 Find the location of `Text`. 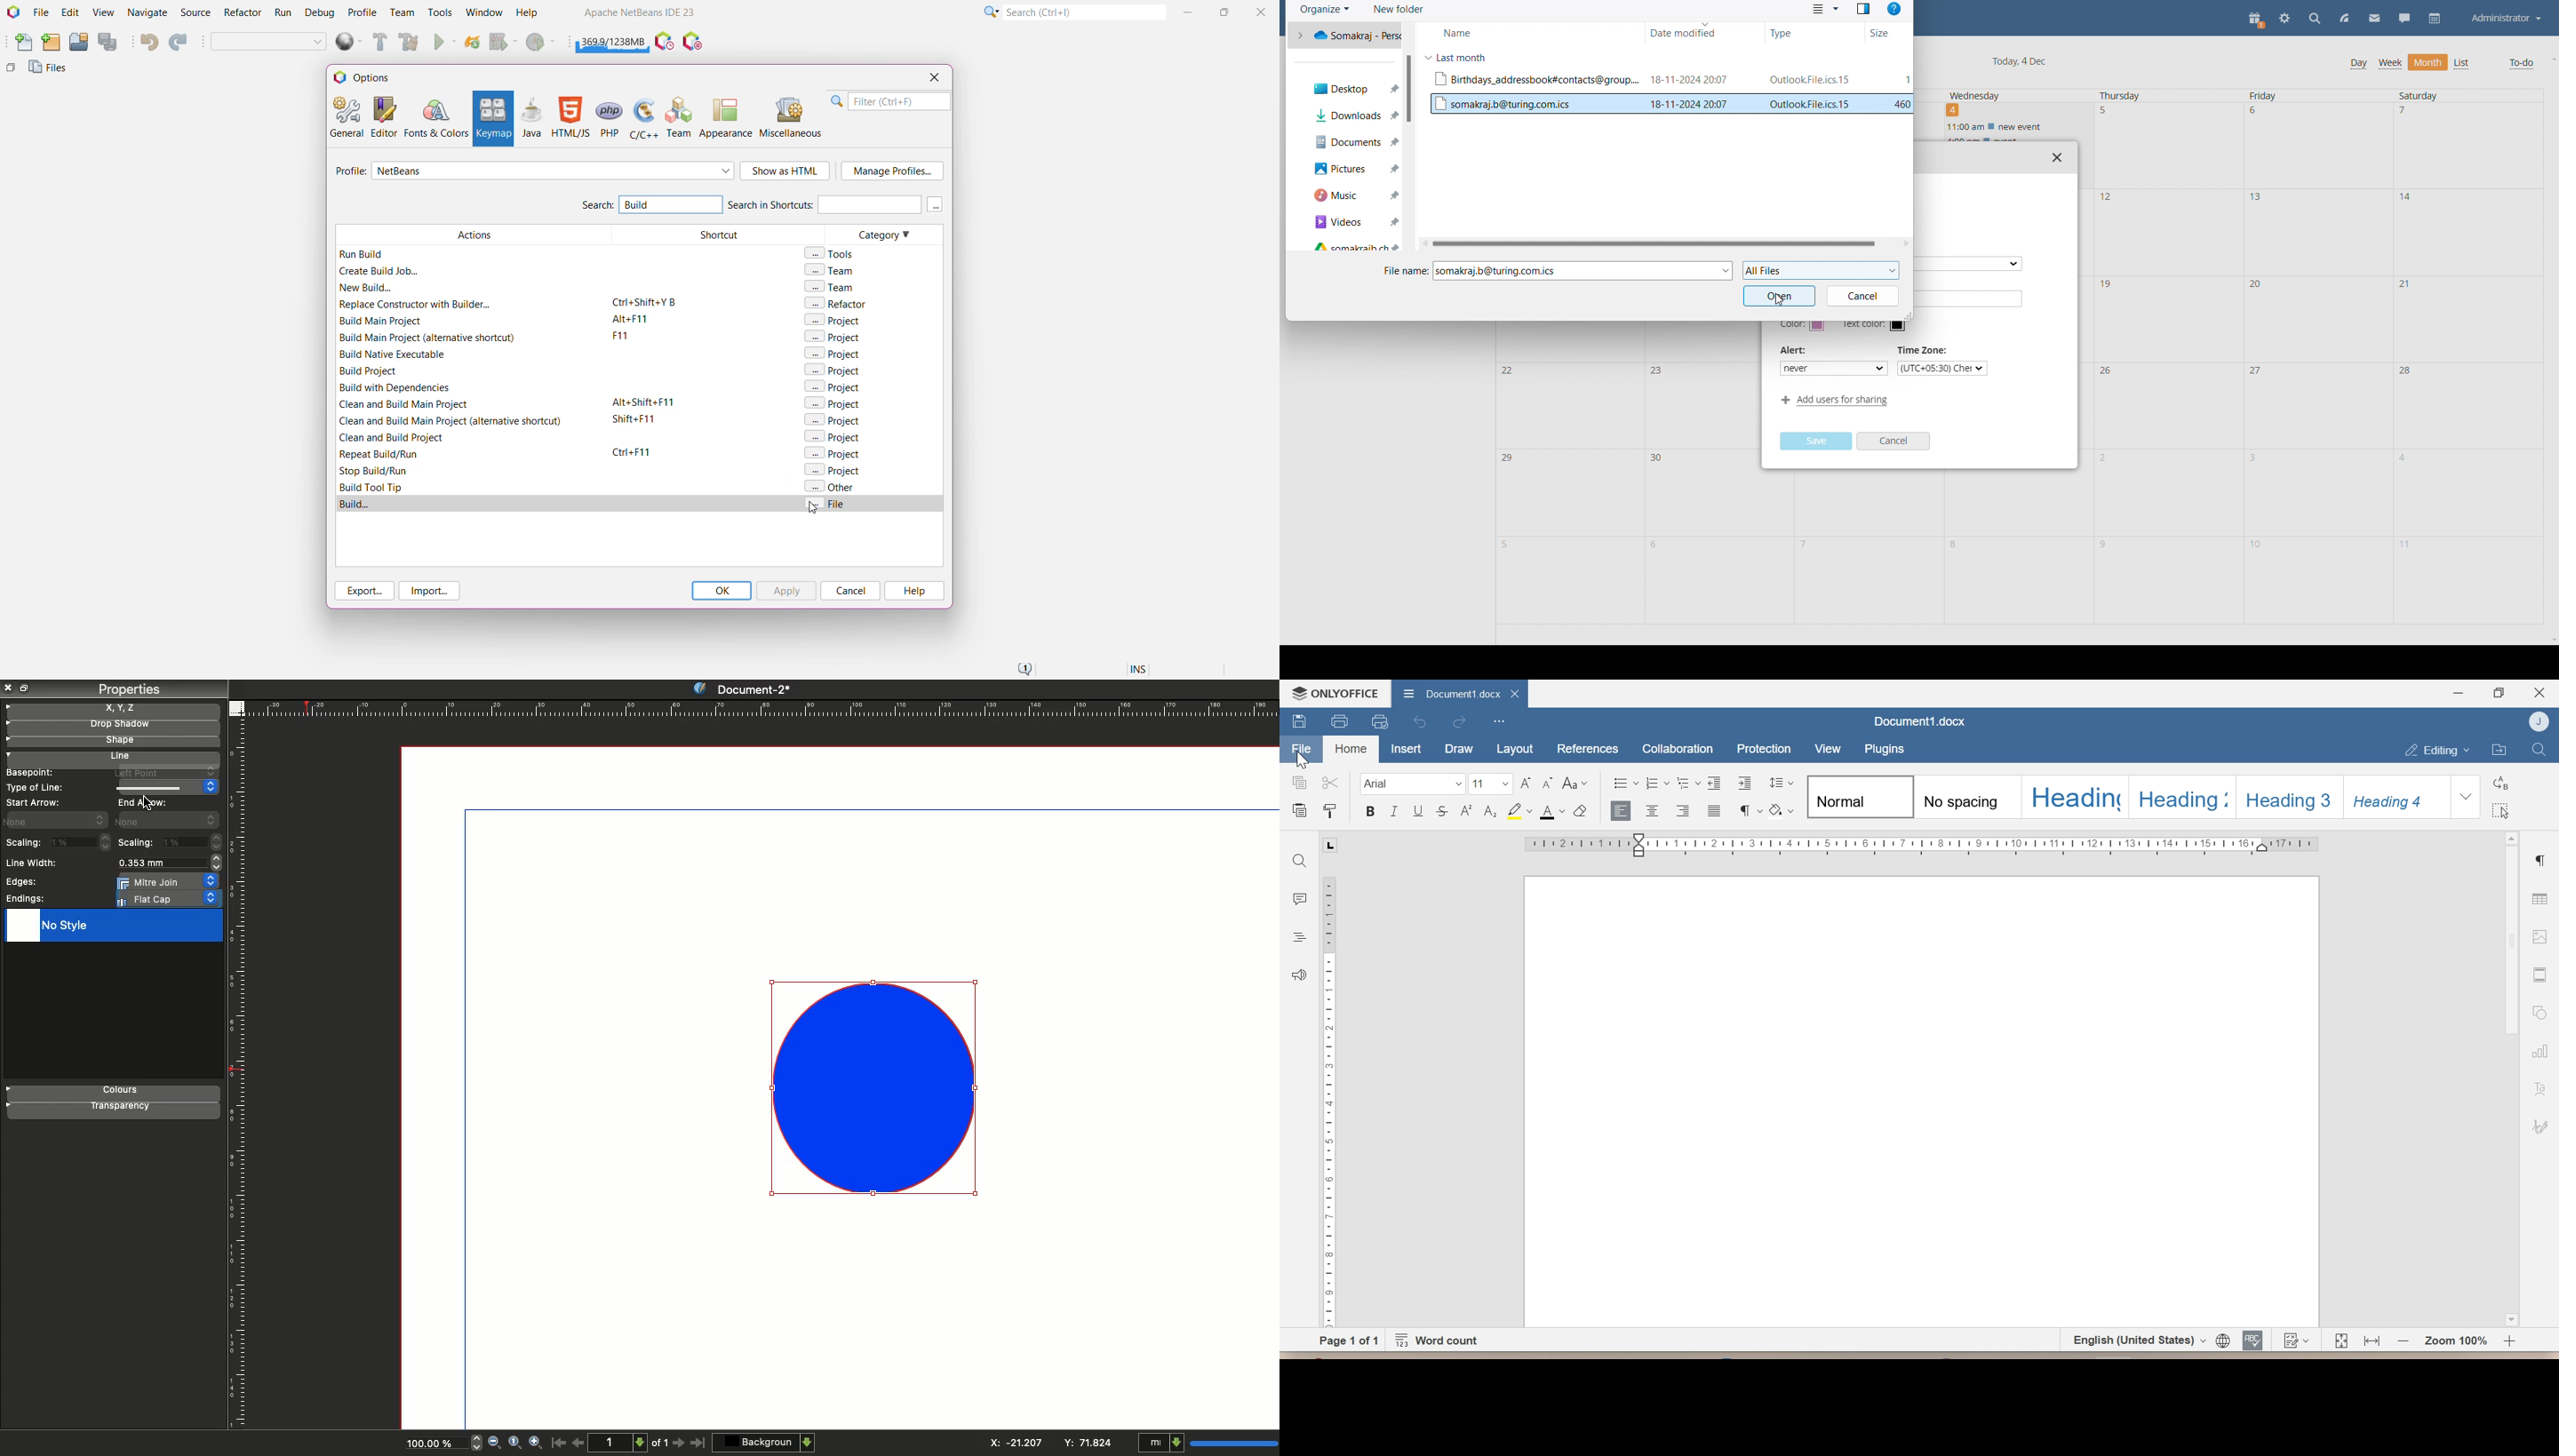

Text is located at coordinates (2540, 1089).